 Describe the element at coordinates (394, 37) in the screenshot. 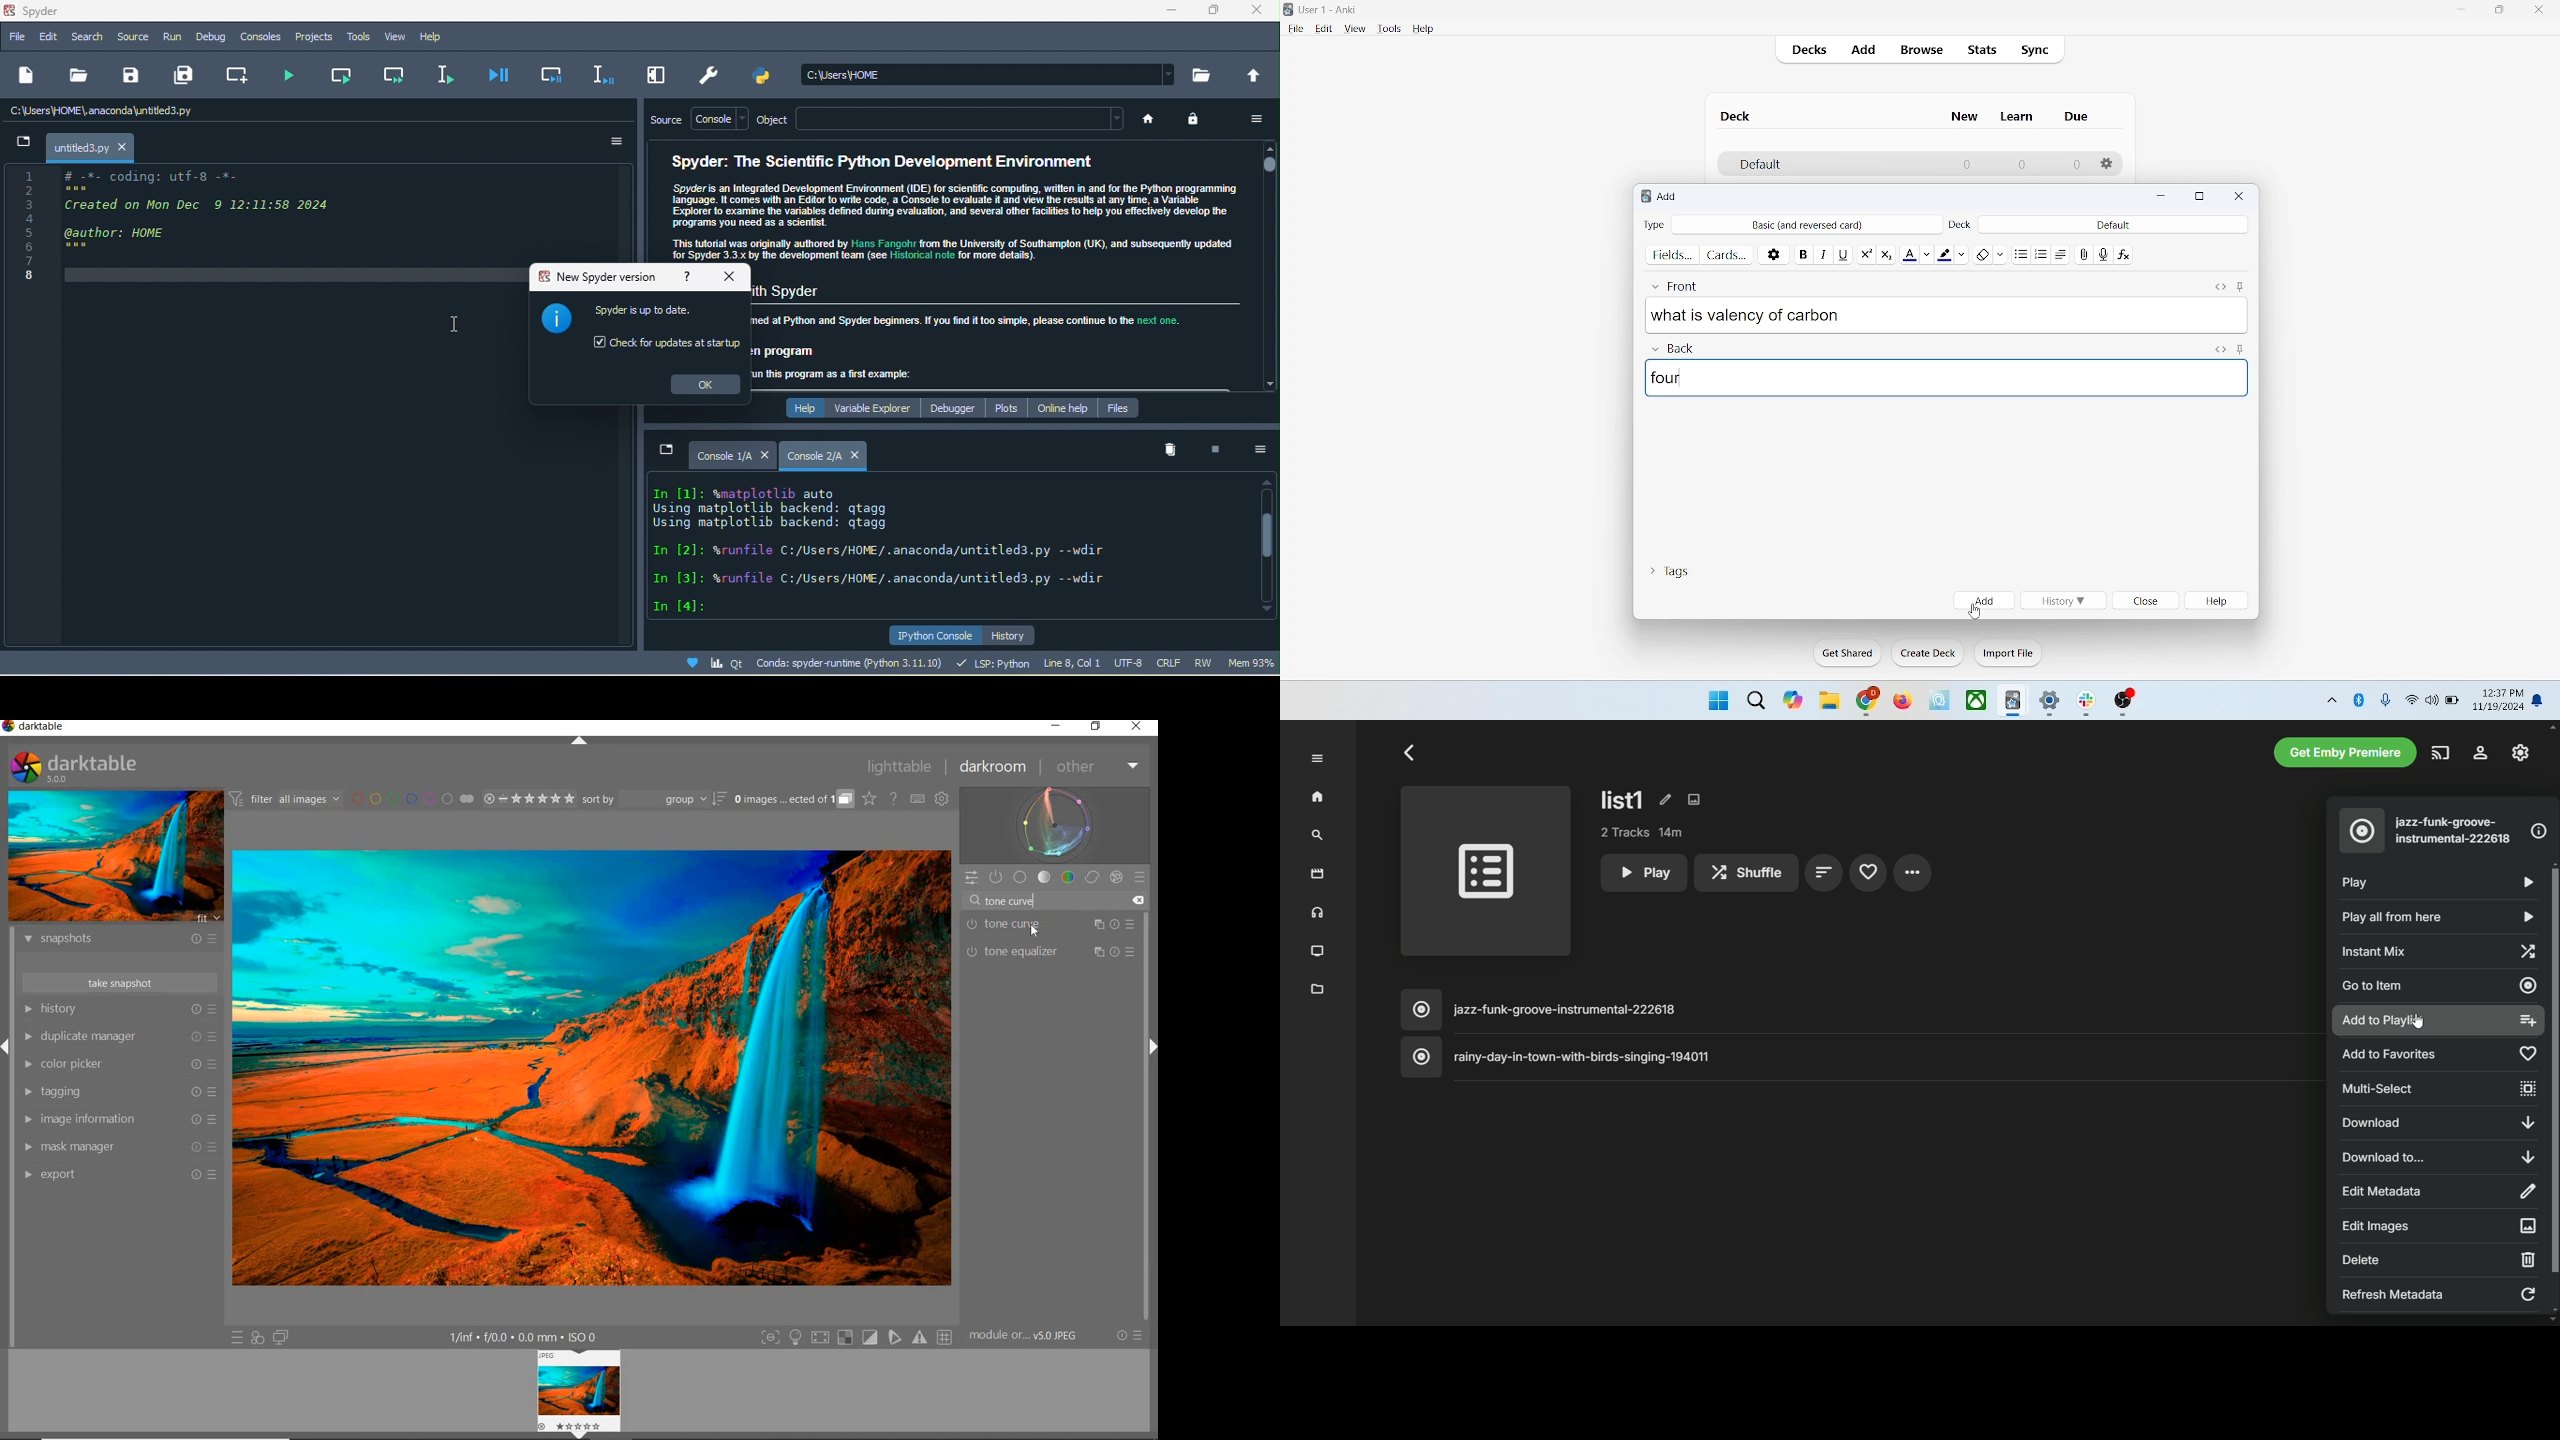

I see `view` at that location.